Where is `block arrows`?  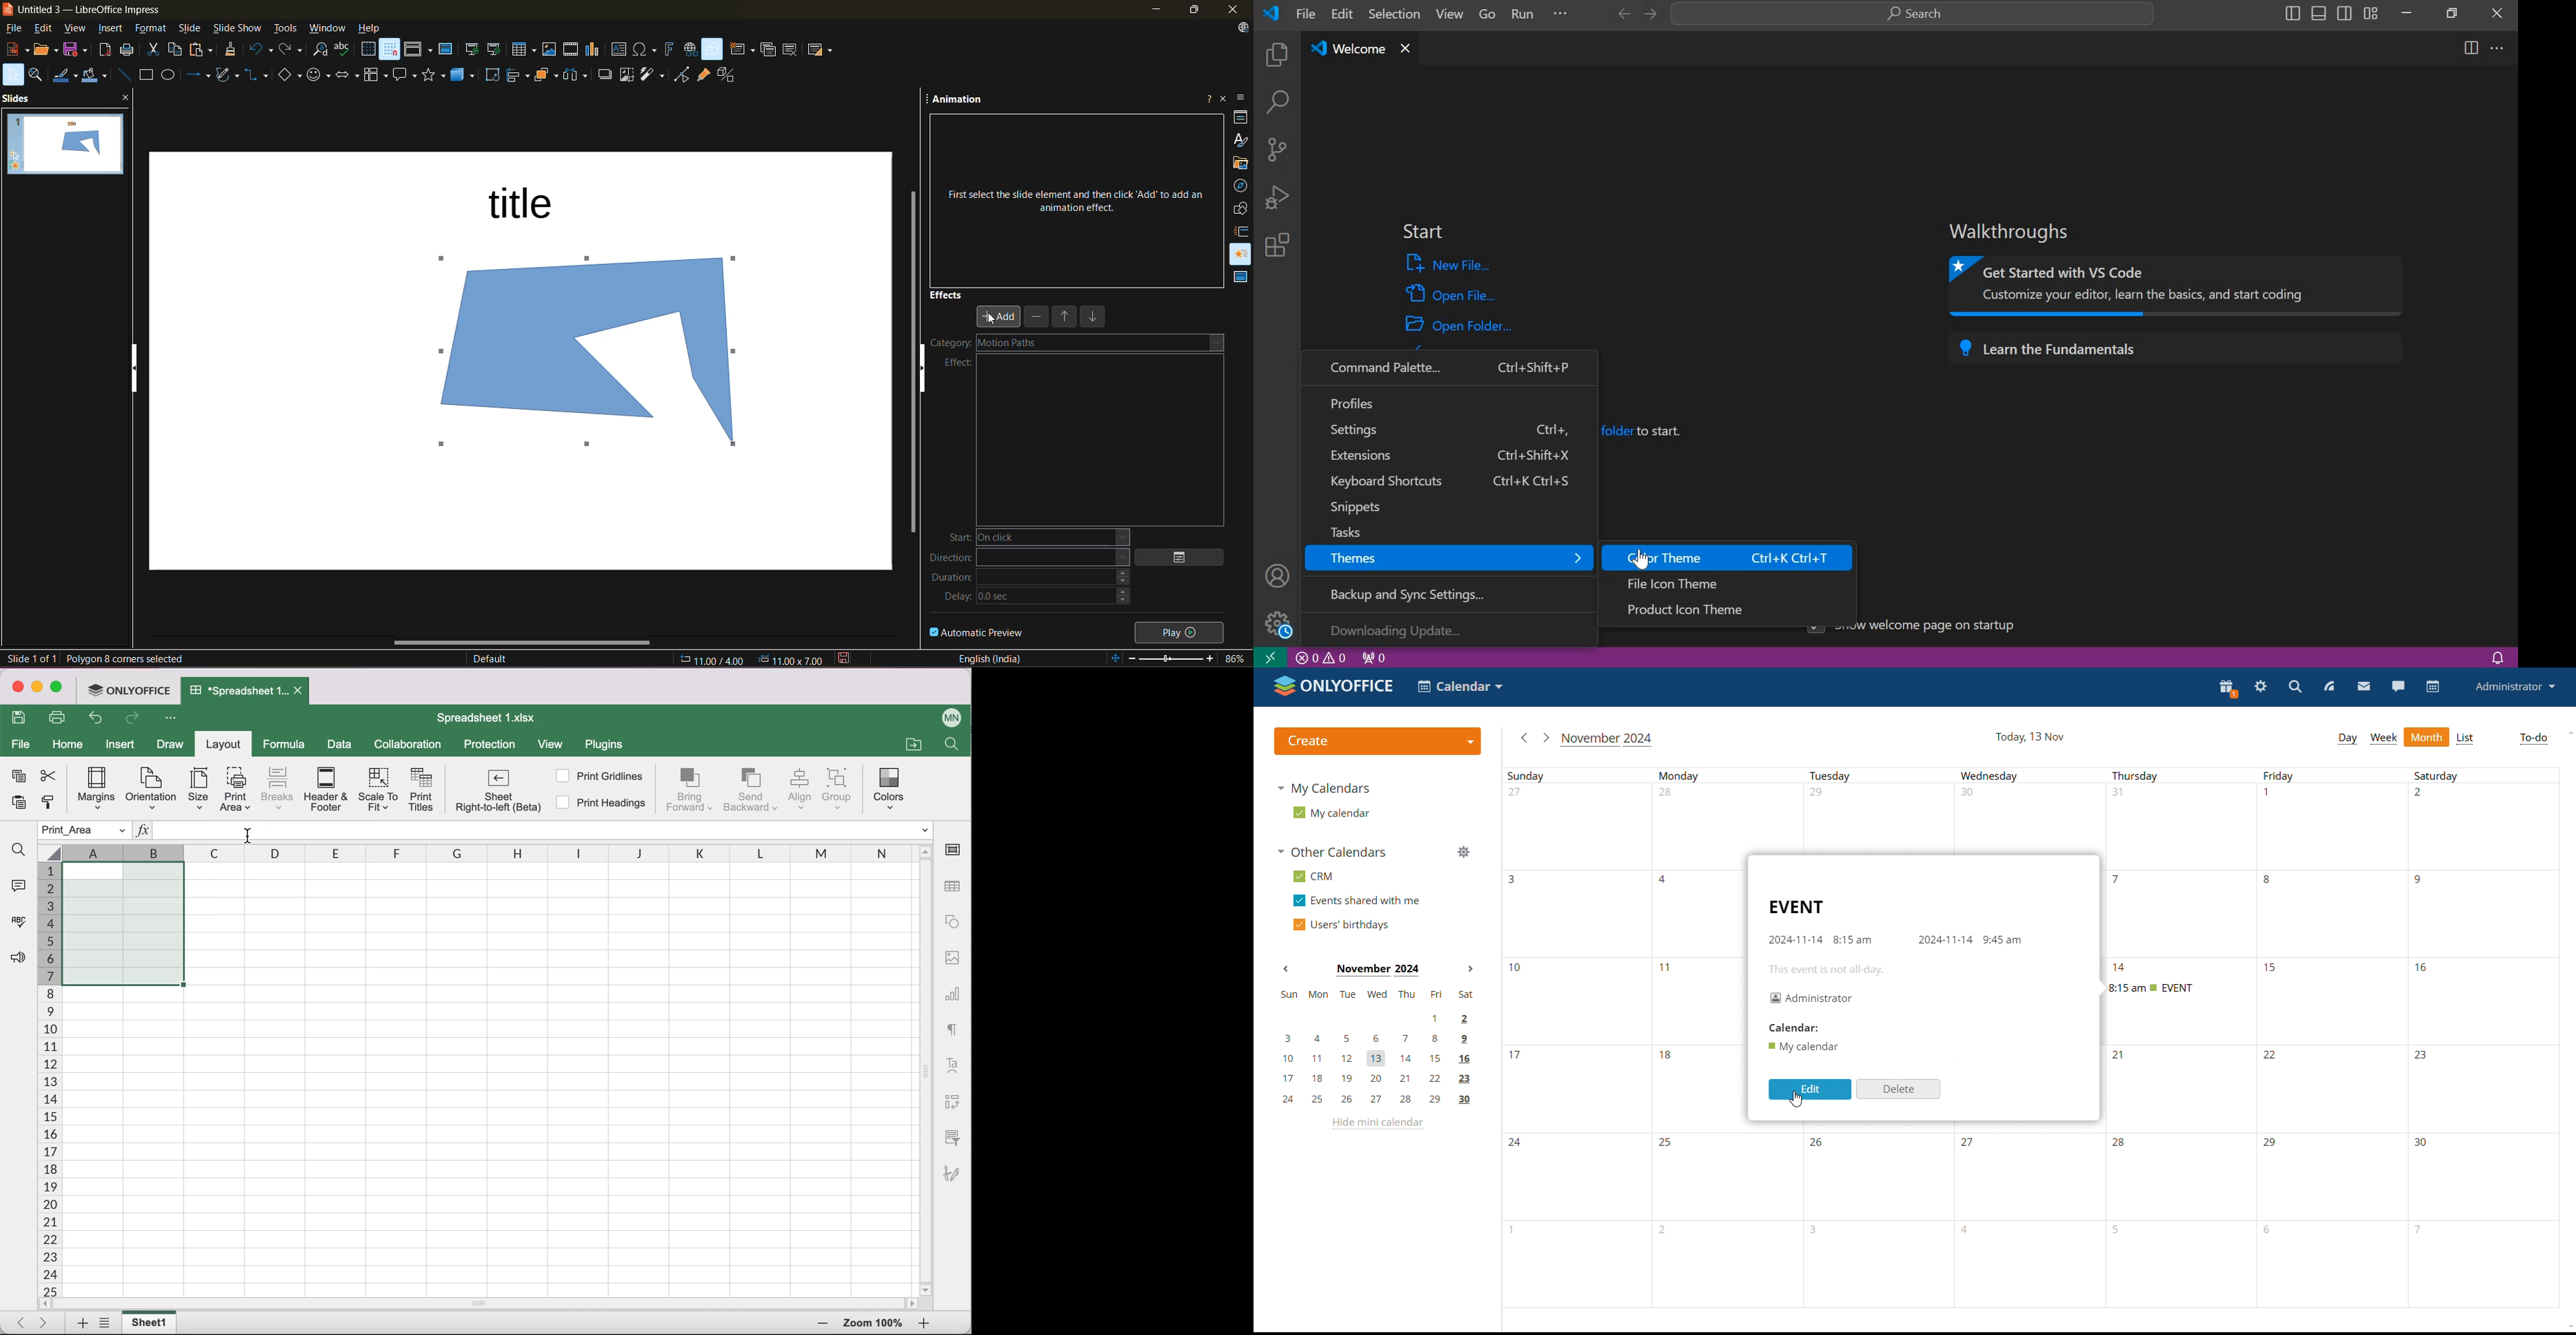
block arrows is located at coordinates (349, 76).